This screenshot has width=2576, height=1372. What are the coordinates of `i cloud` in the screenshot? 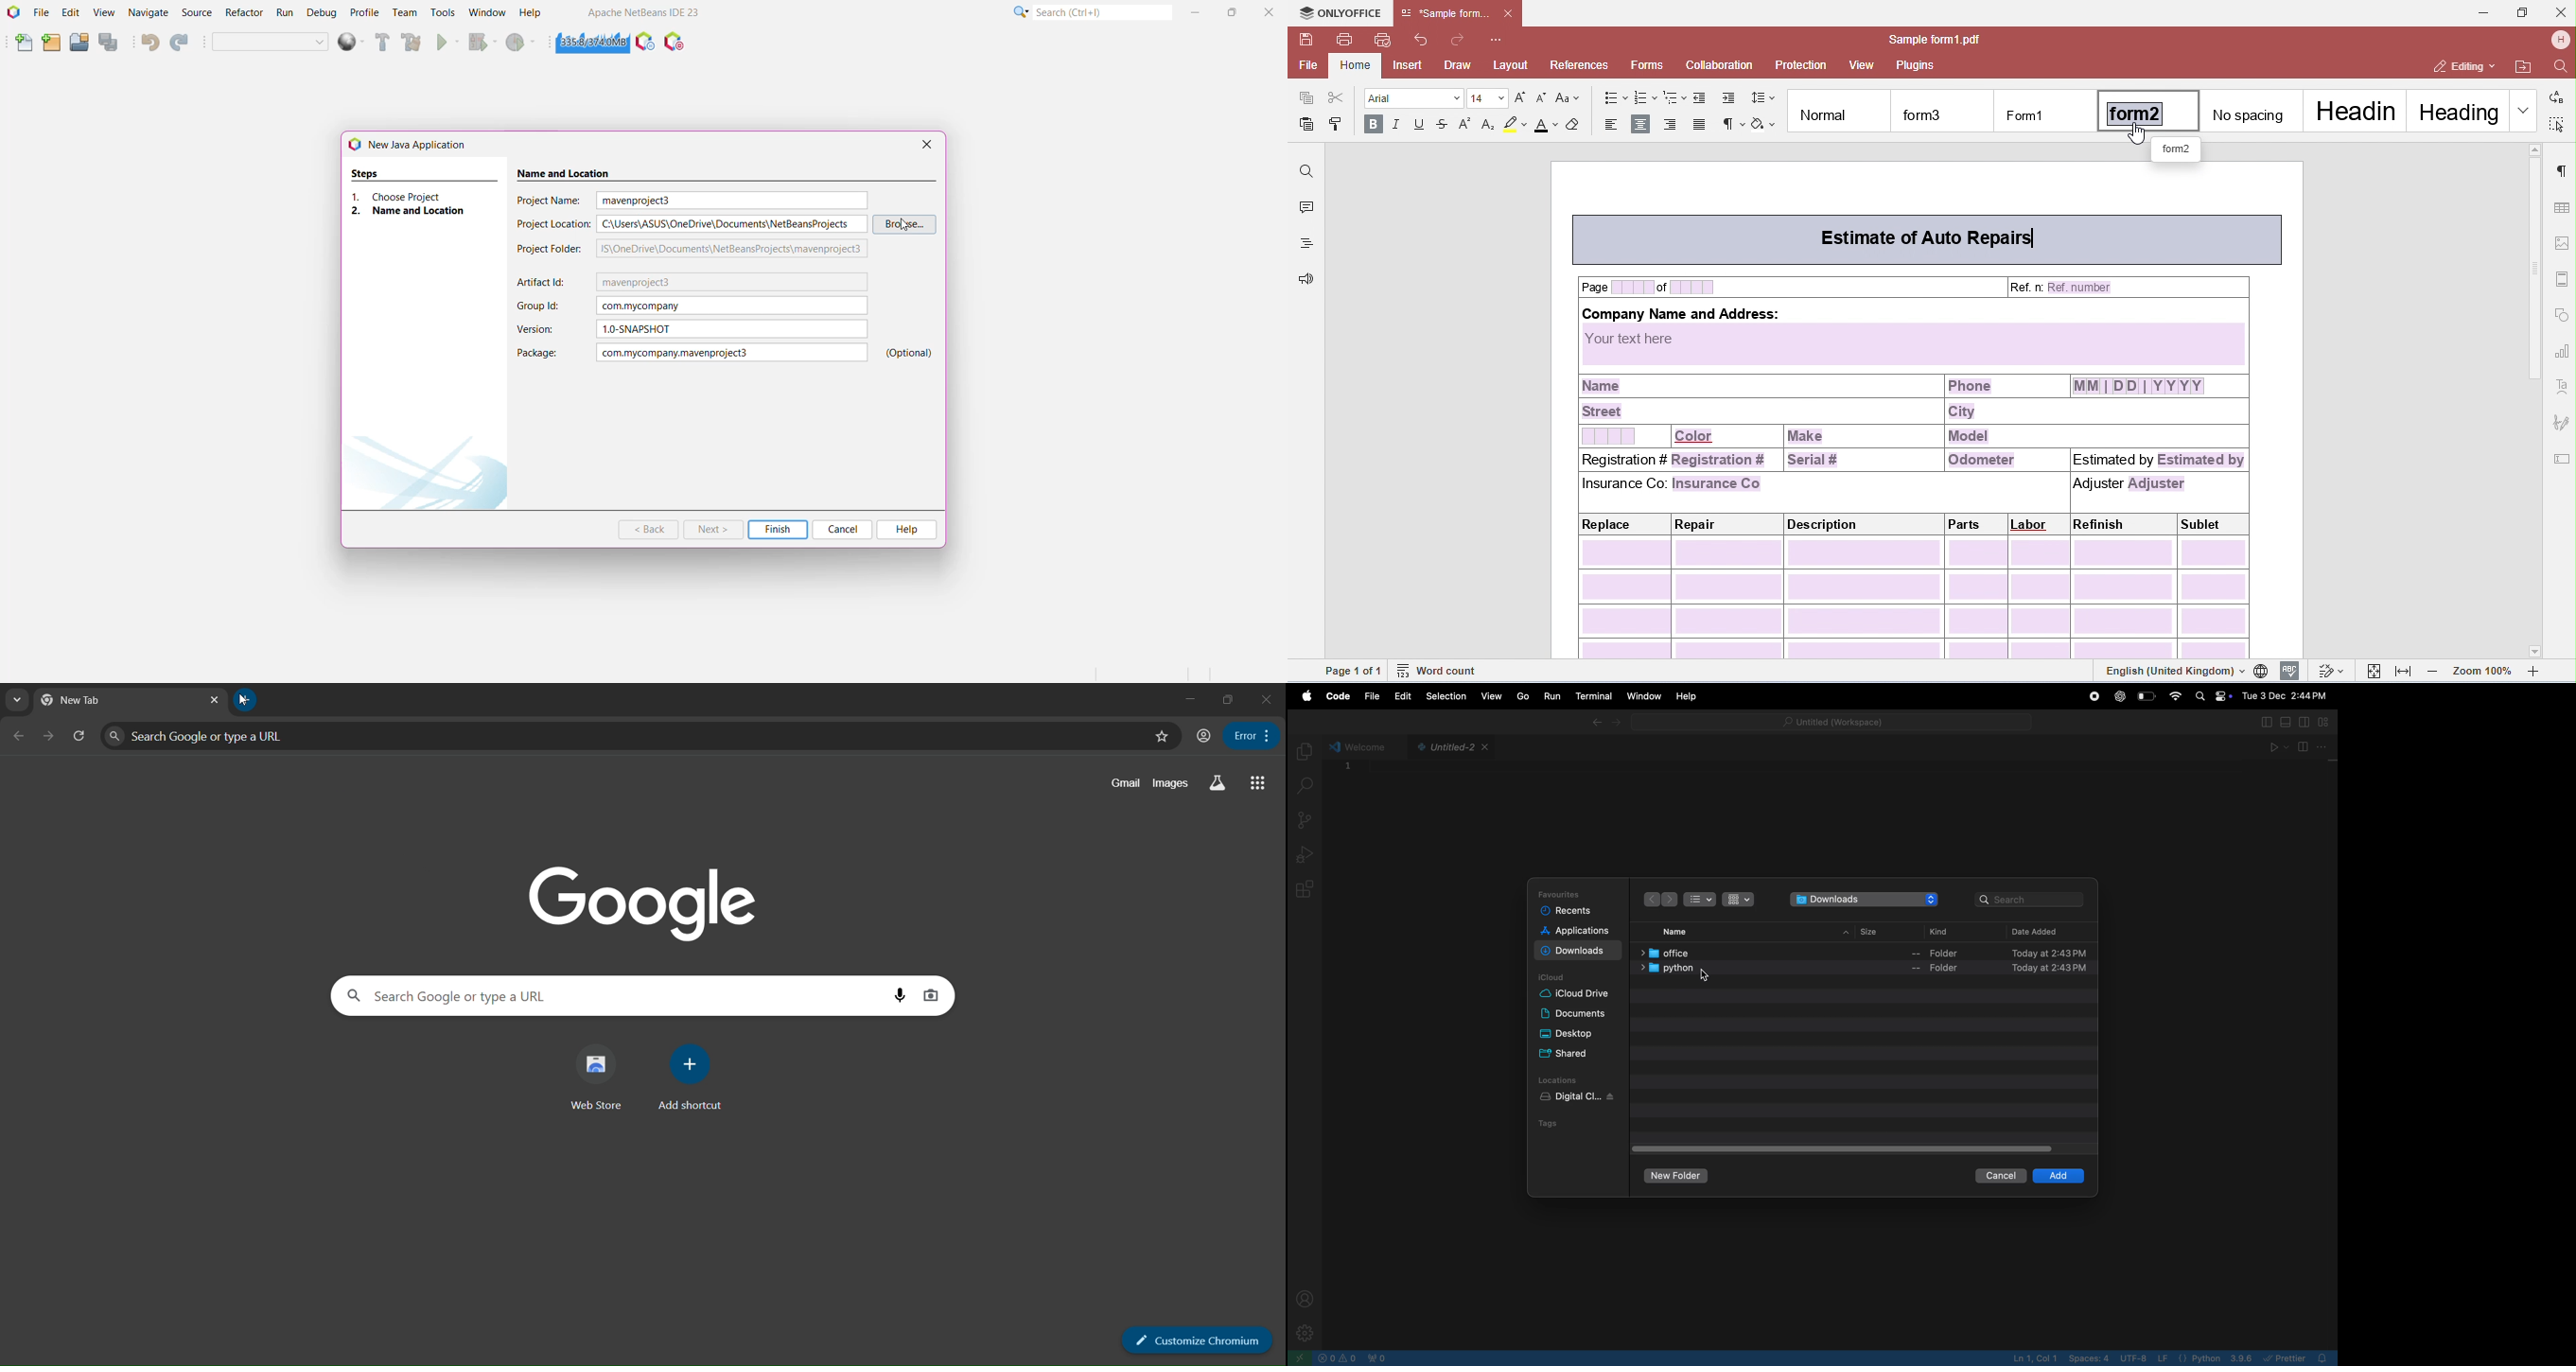 It's located at (1558, 977).